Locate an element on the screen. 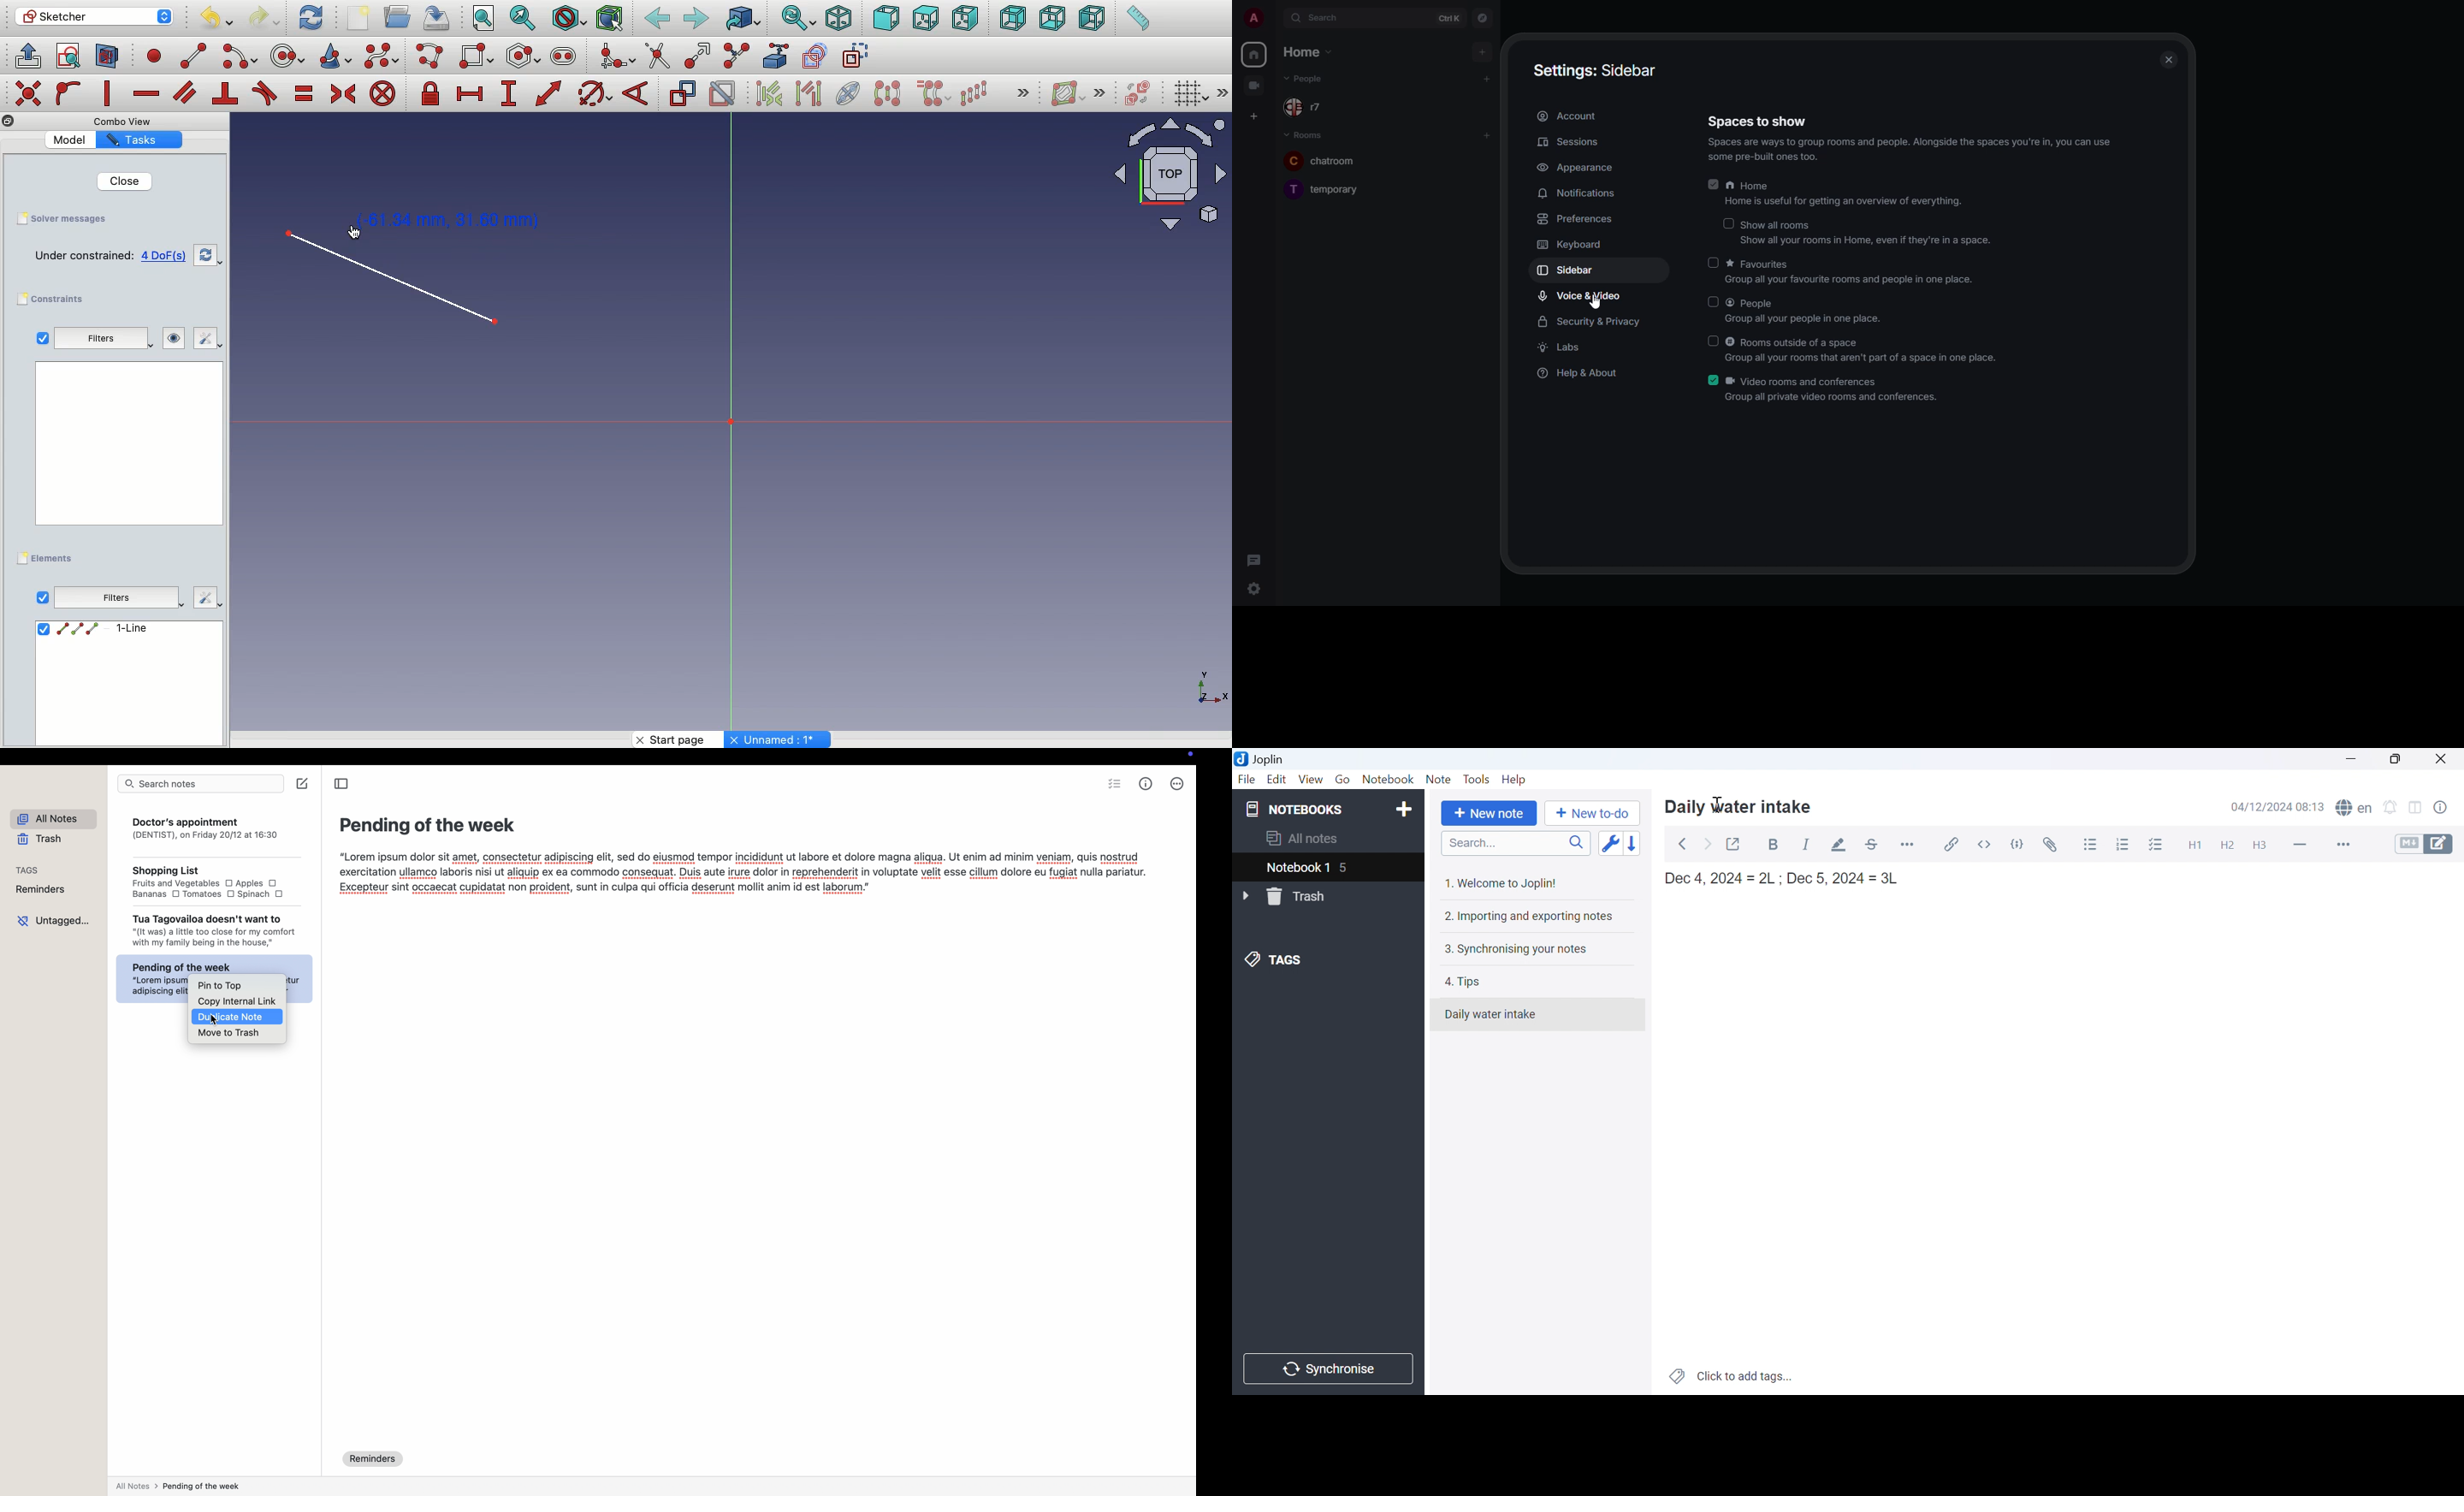  Doctor's appointment
(DENTIST), on Friday 20/12 at 16:30 is located at coordinates (213, 832).